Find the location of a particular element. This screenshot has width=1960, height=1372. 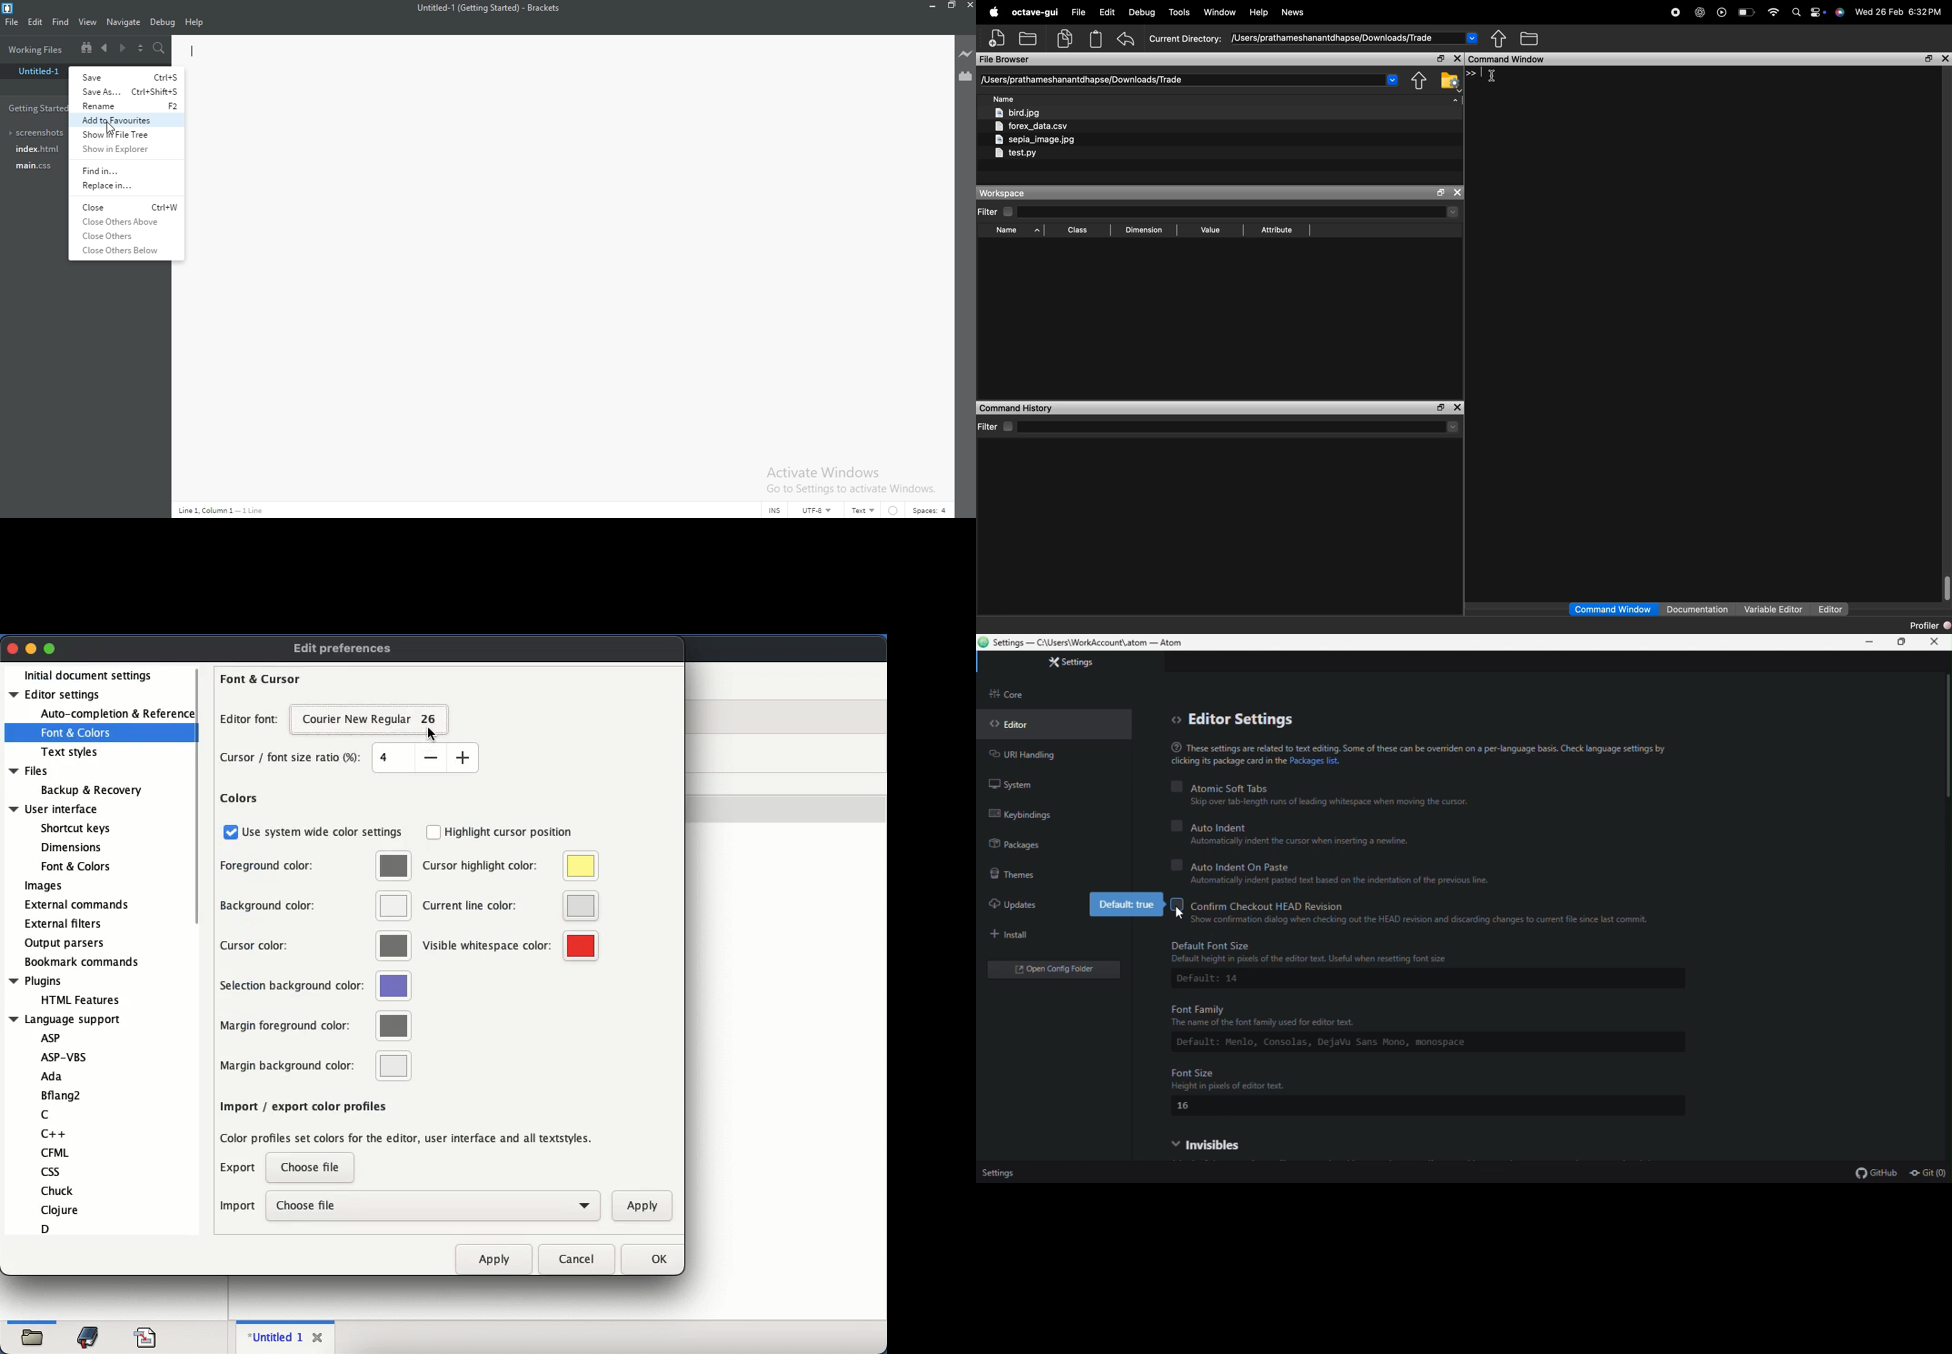

cancel is located at coordinates (580, 1261).